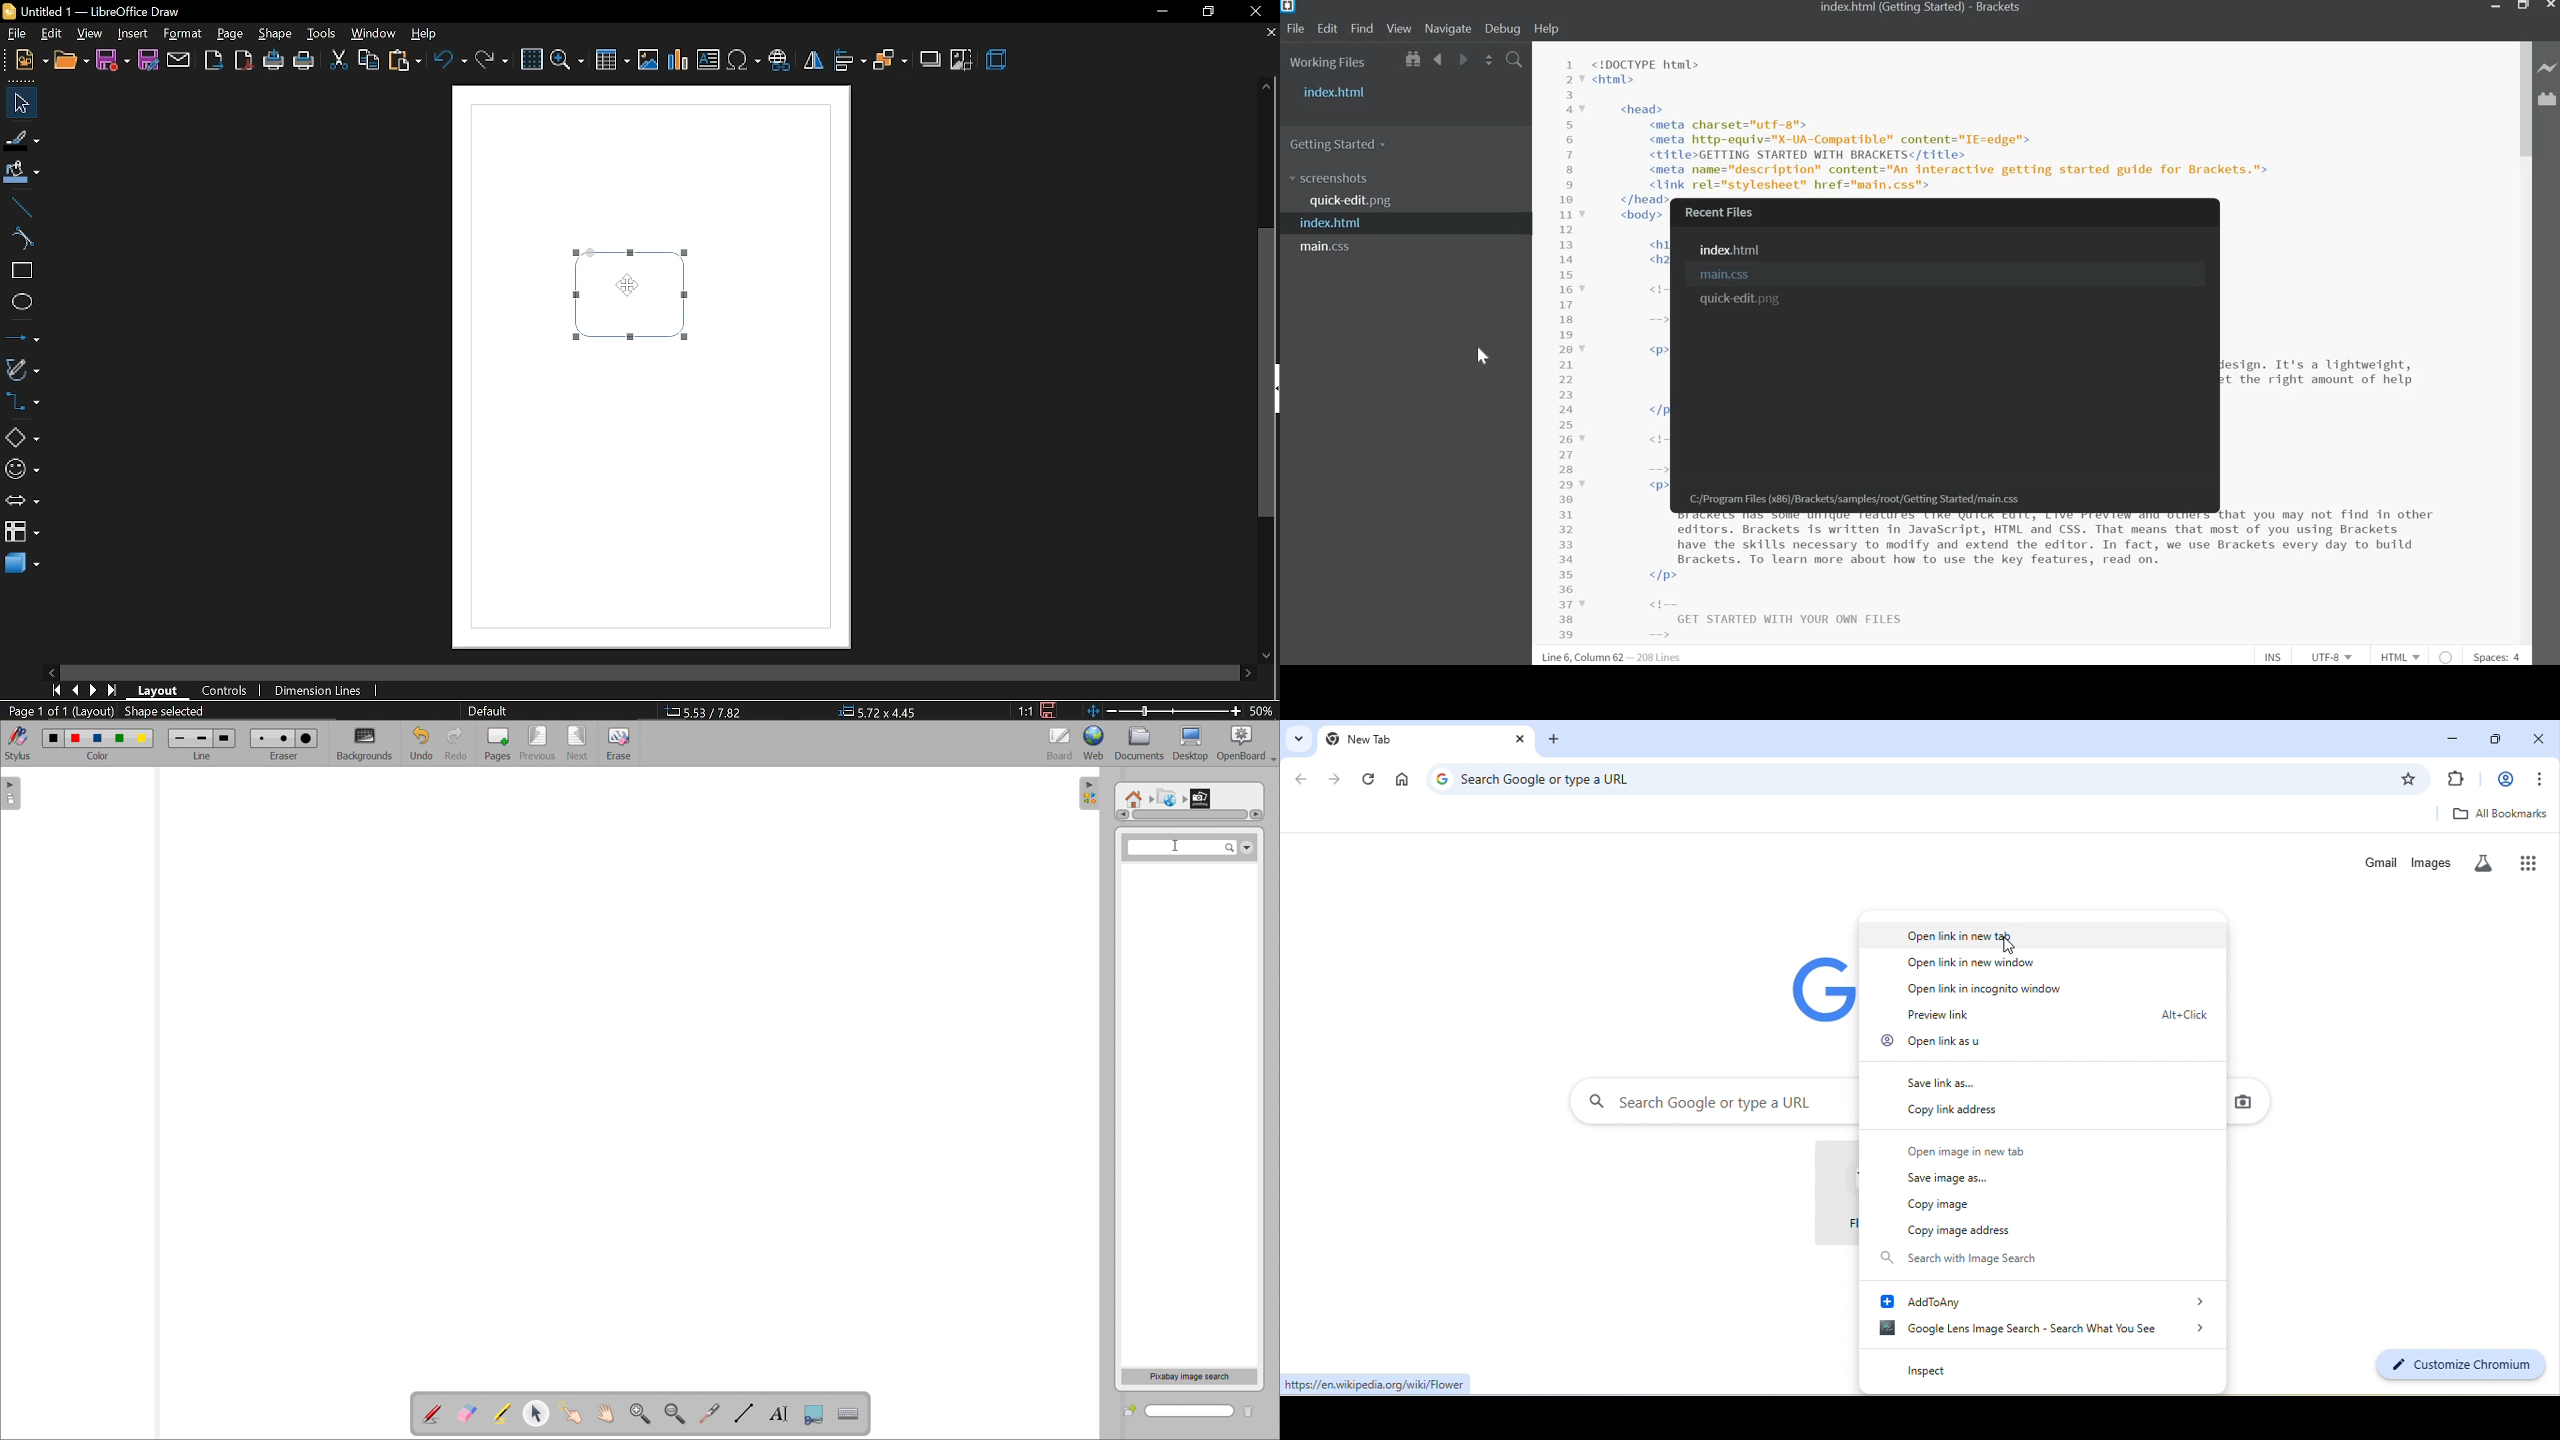 This screenshot has height=1456, width=2576. I want to click on Getting Started, so click(1343, 143).